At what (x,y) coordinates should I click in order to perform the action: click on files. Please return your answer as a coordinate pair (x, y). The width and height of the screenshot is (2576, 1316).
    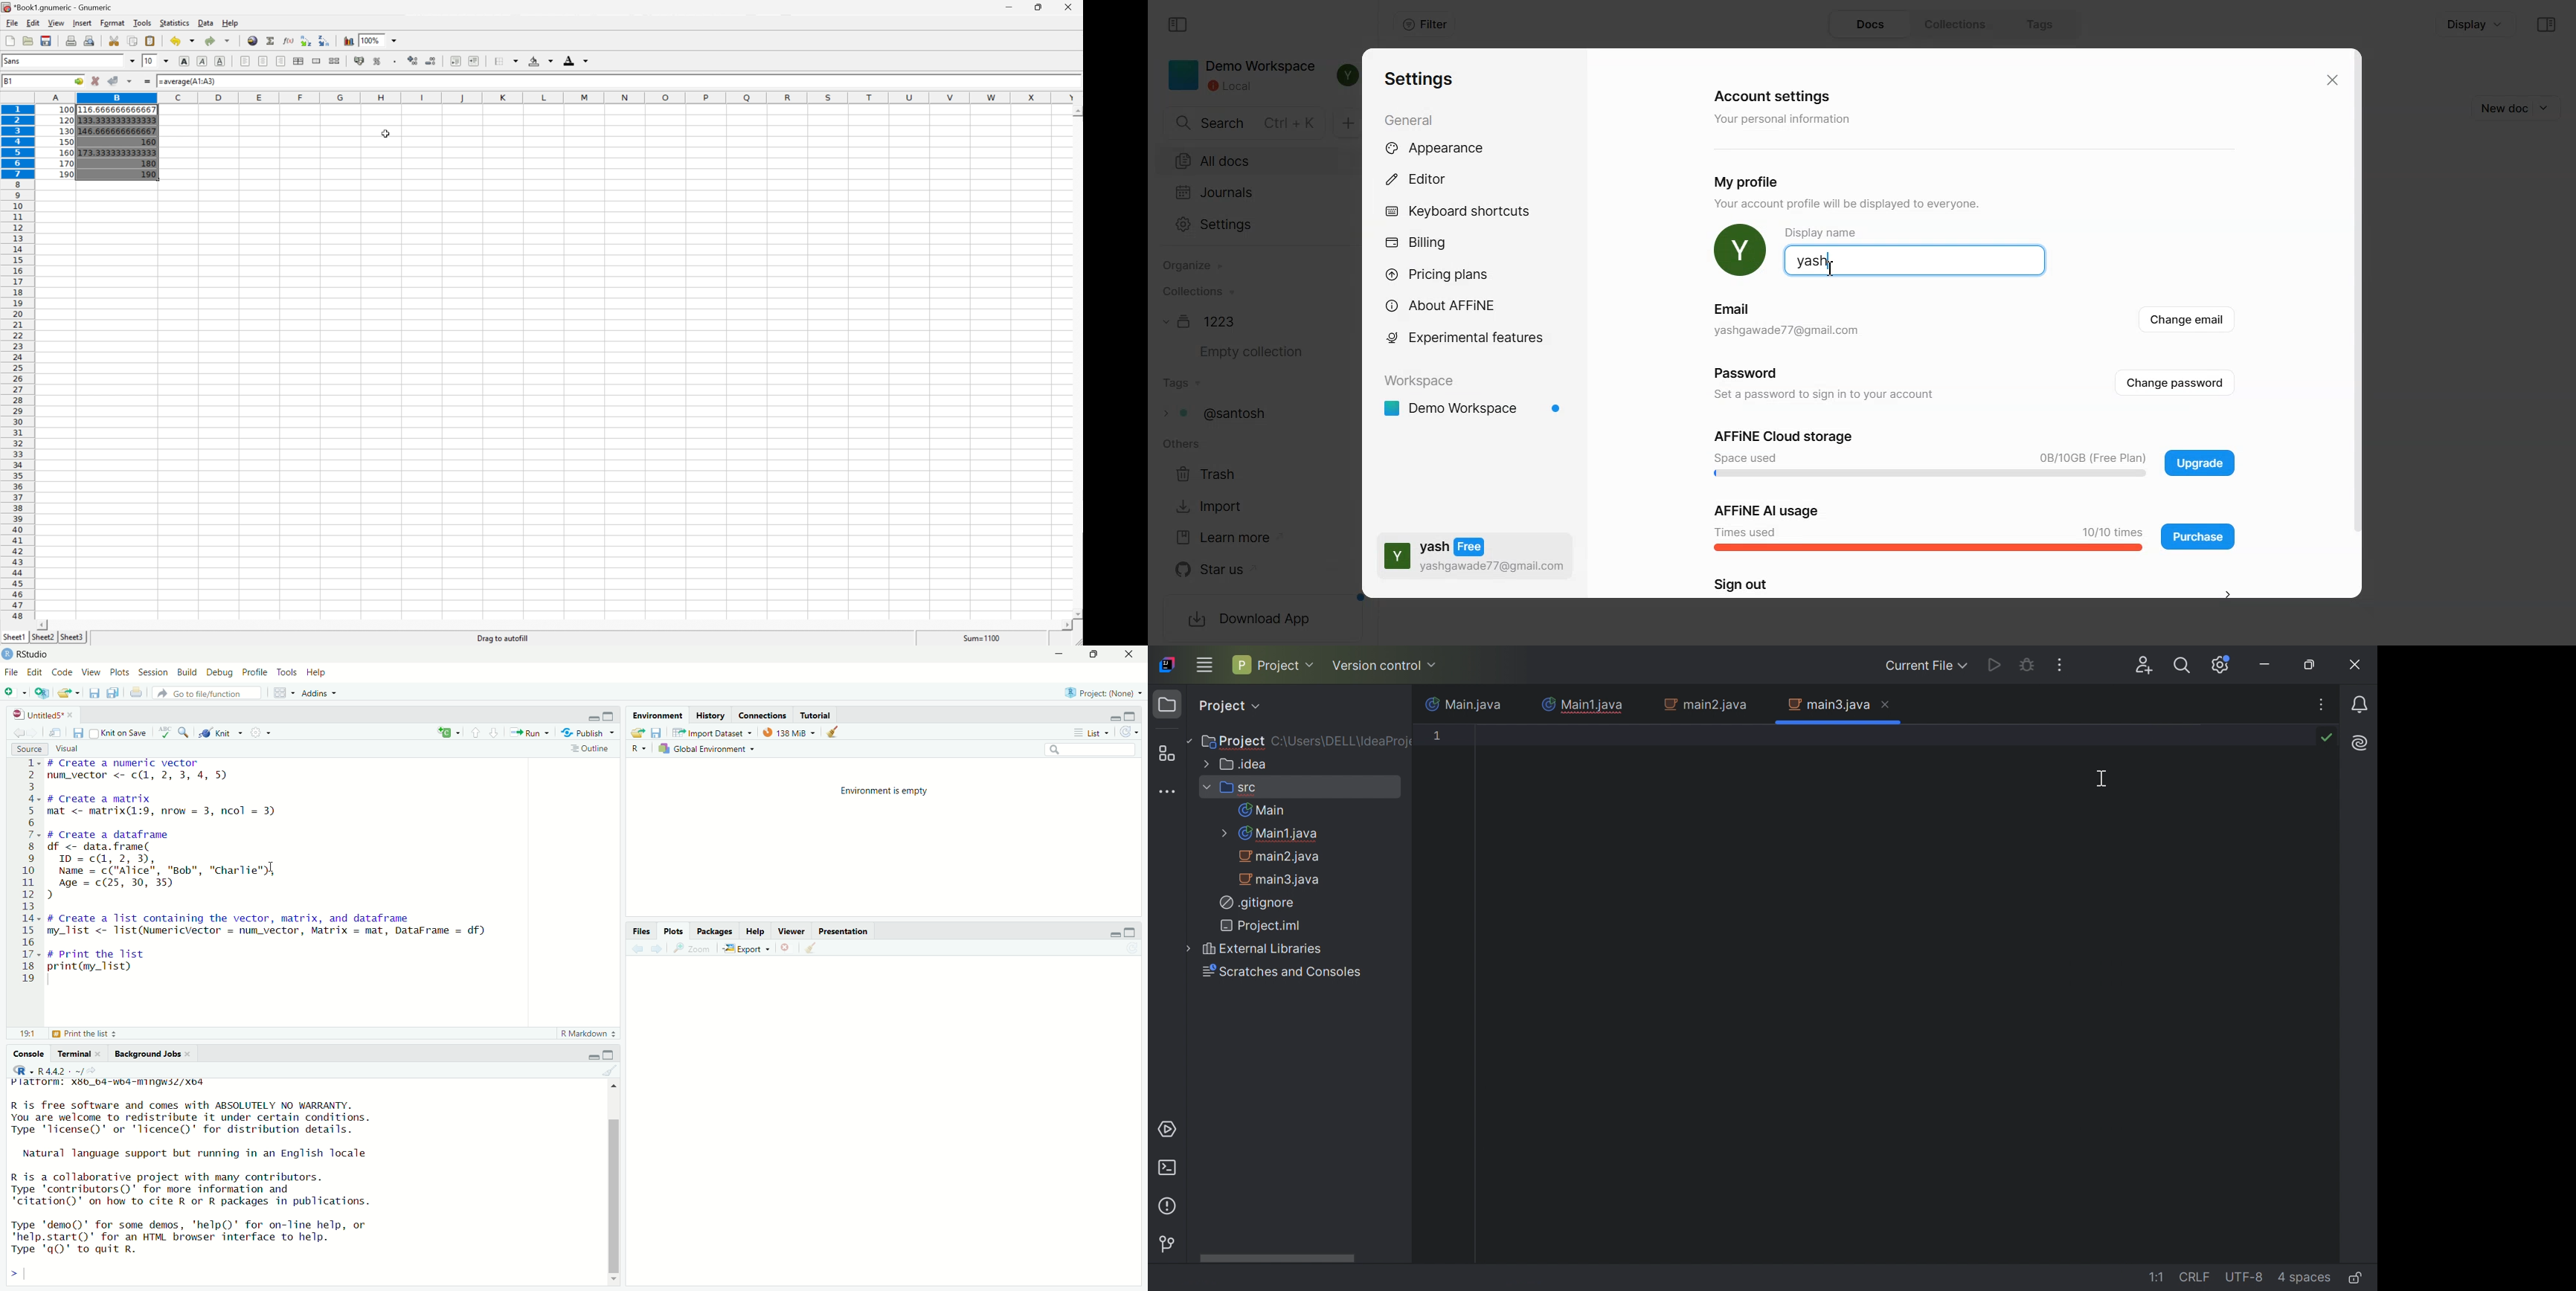
    Looking at the image, I should click on (659, 733).